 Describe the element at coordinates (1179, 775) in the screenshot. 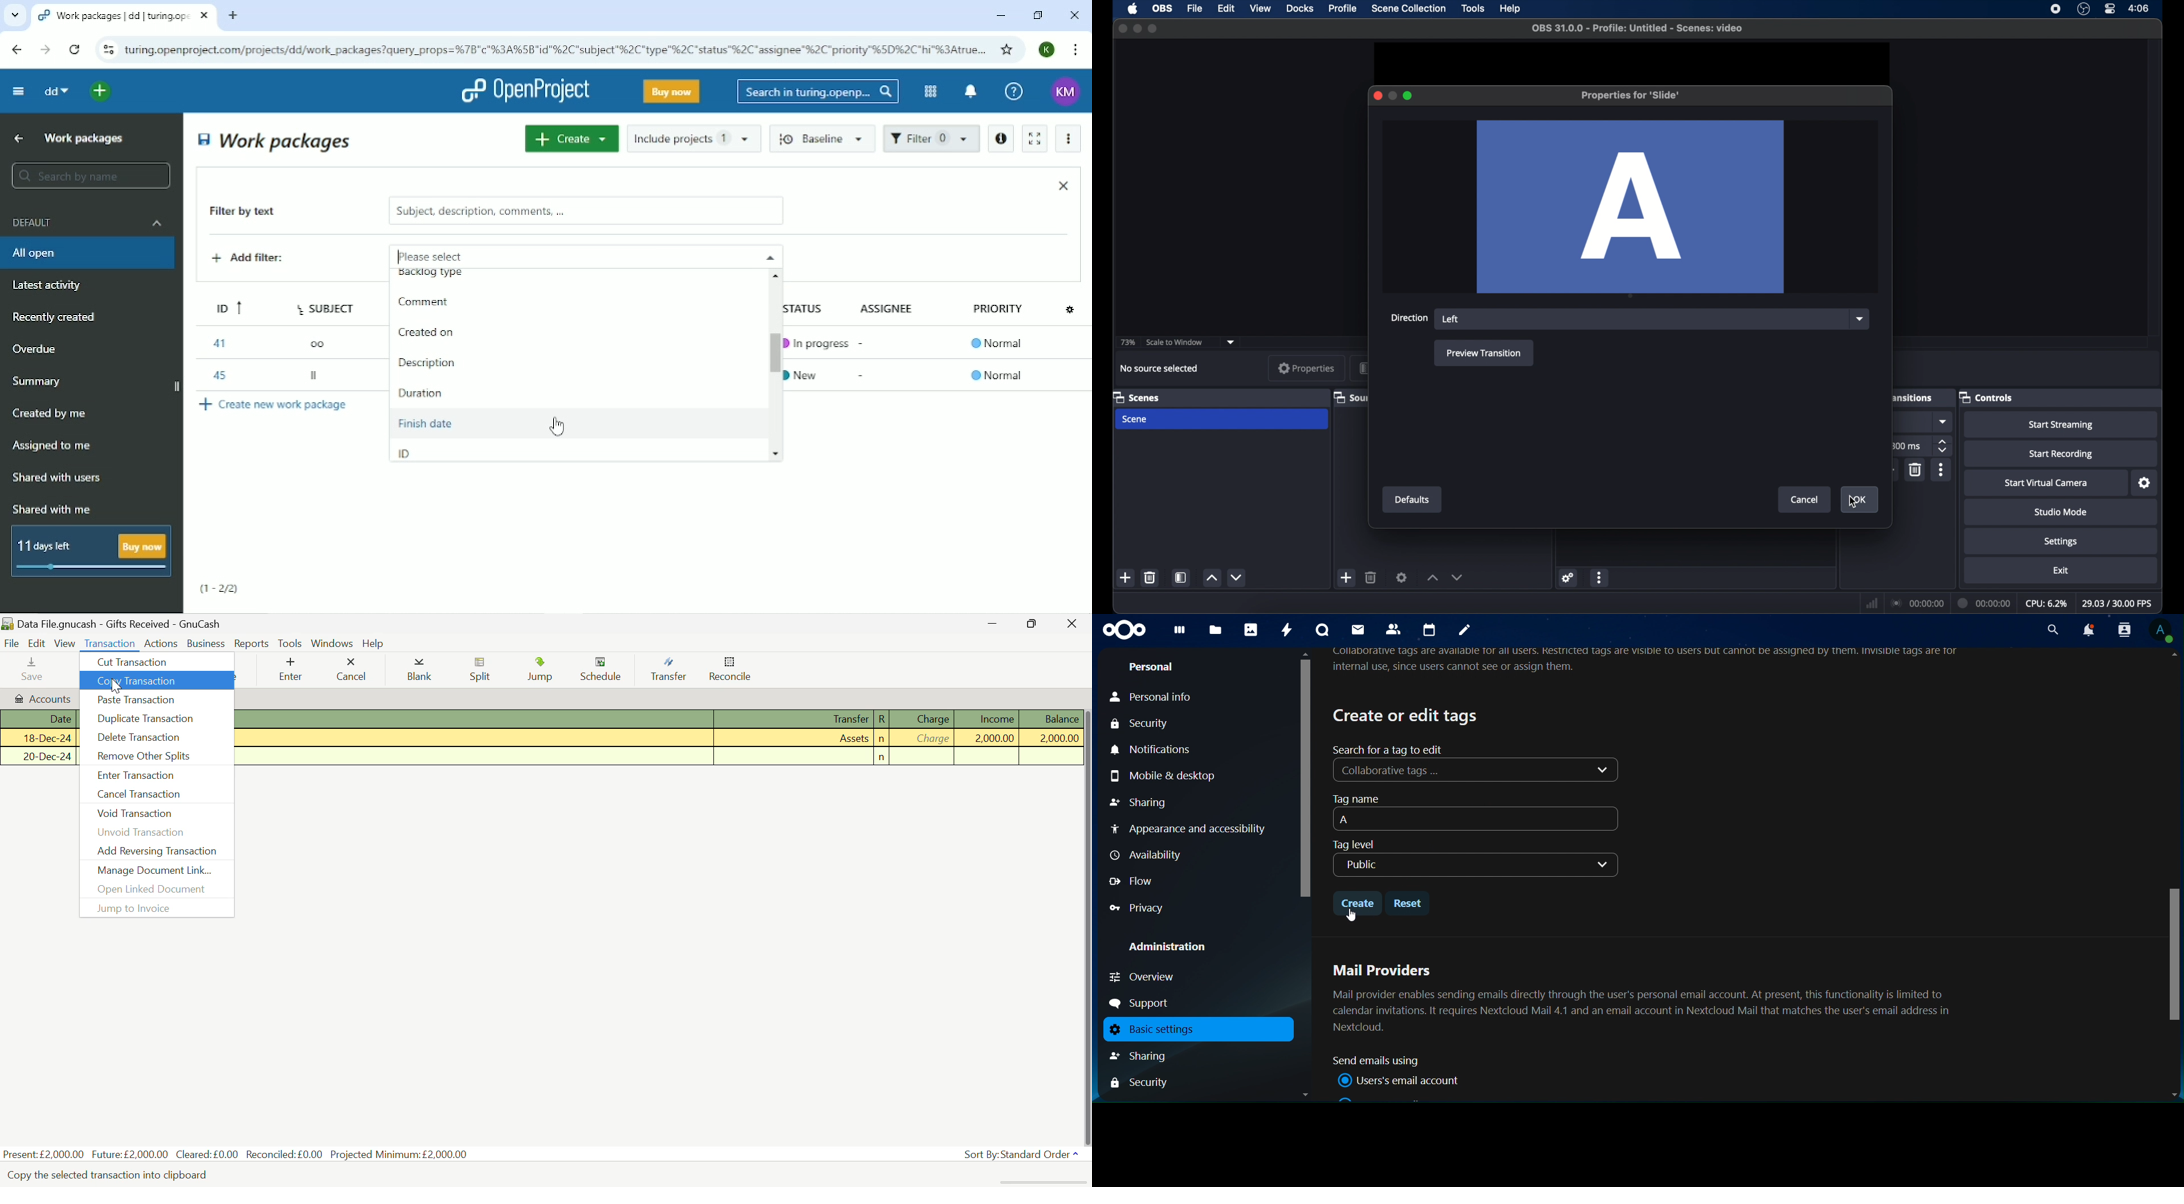

I see `mobile & desktop` at that location.